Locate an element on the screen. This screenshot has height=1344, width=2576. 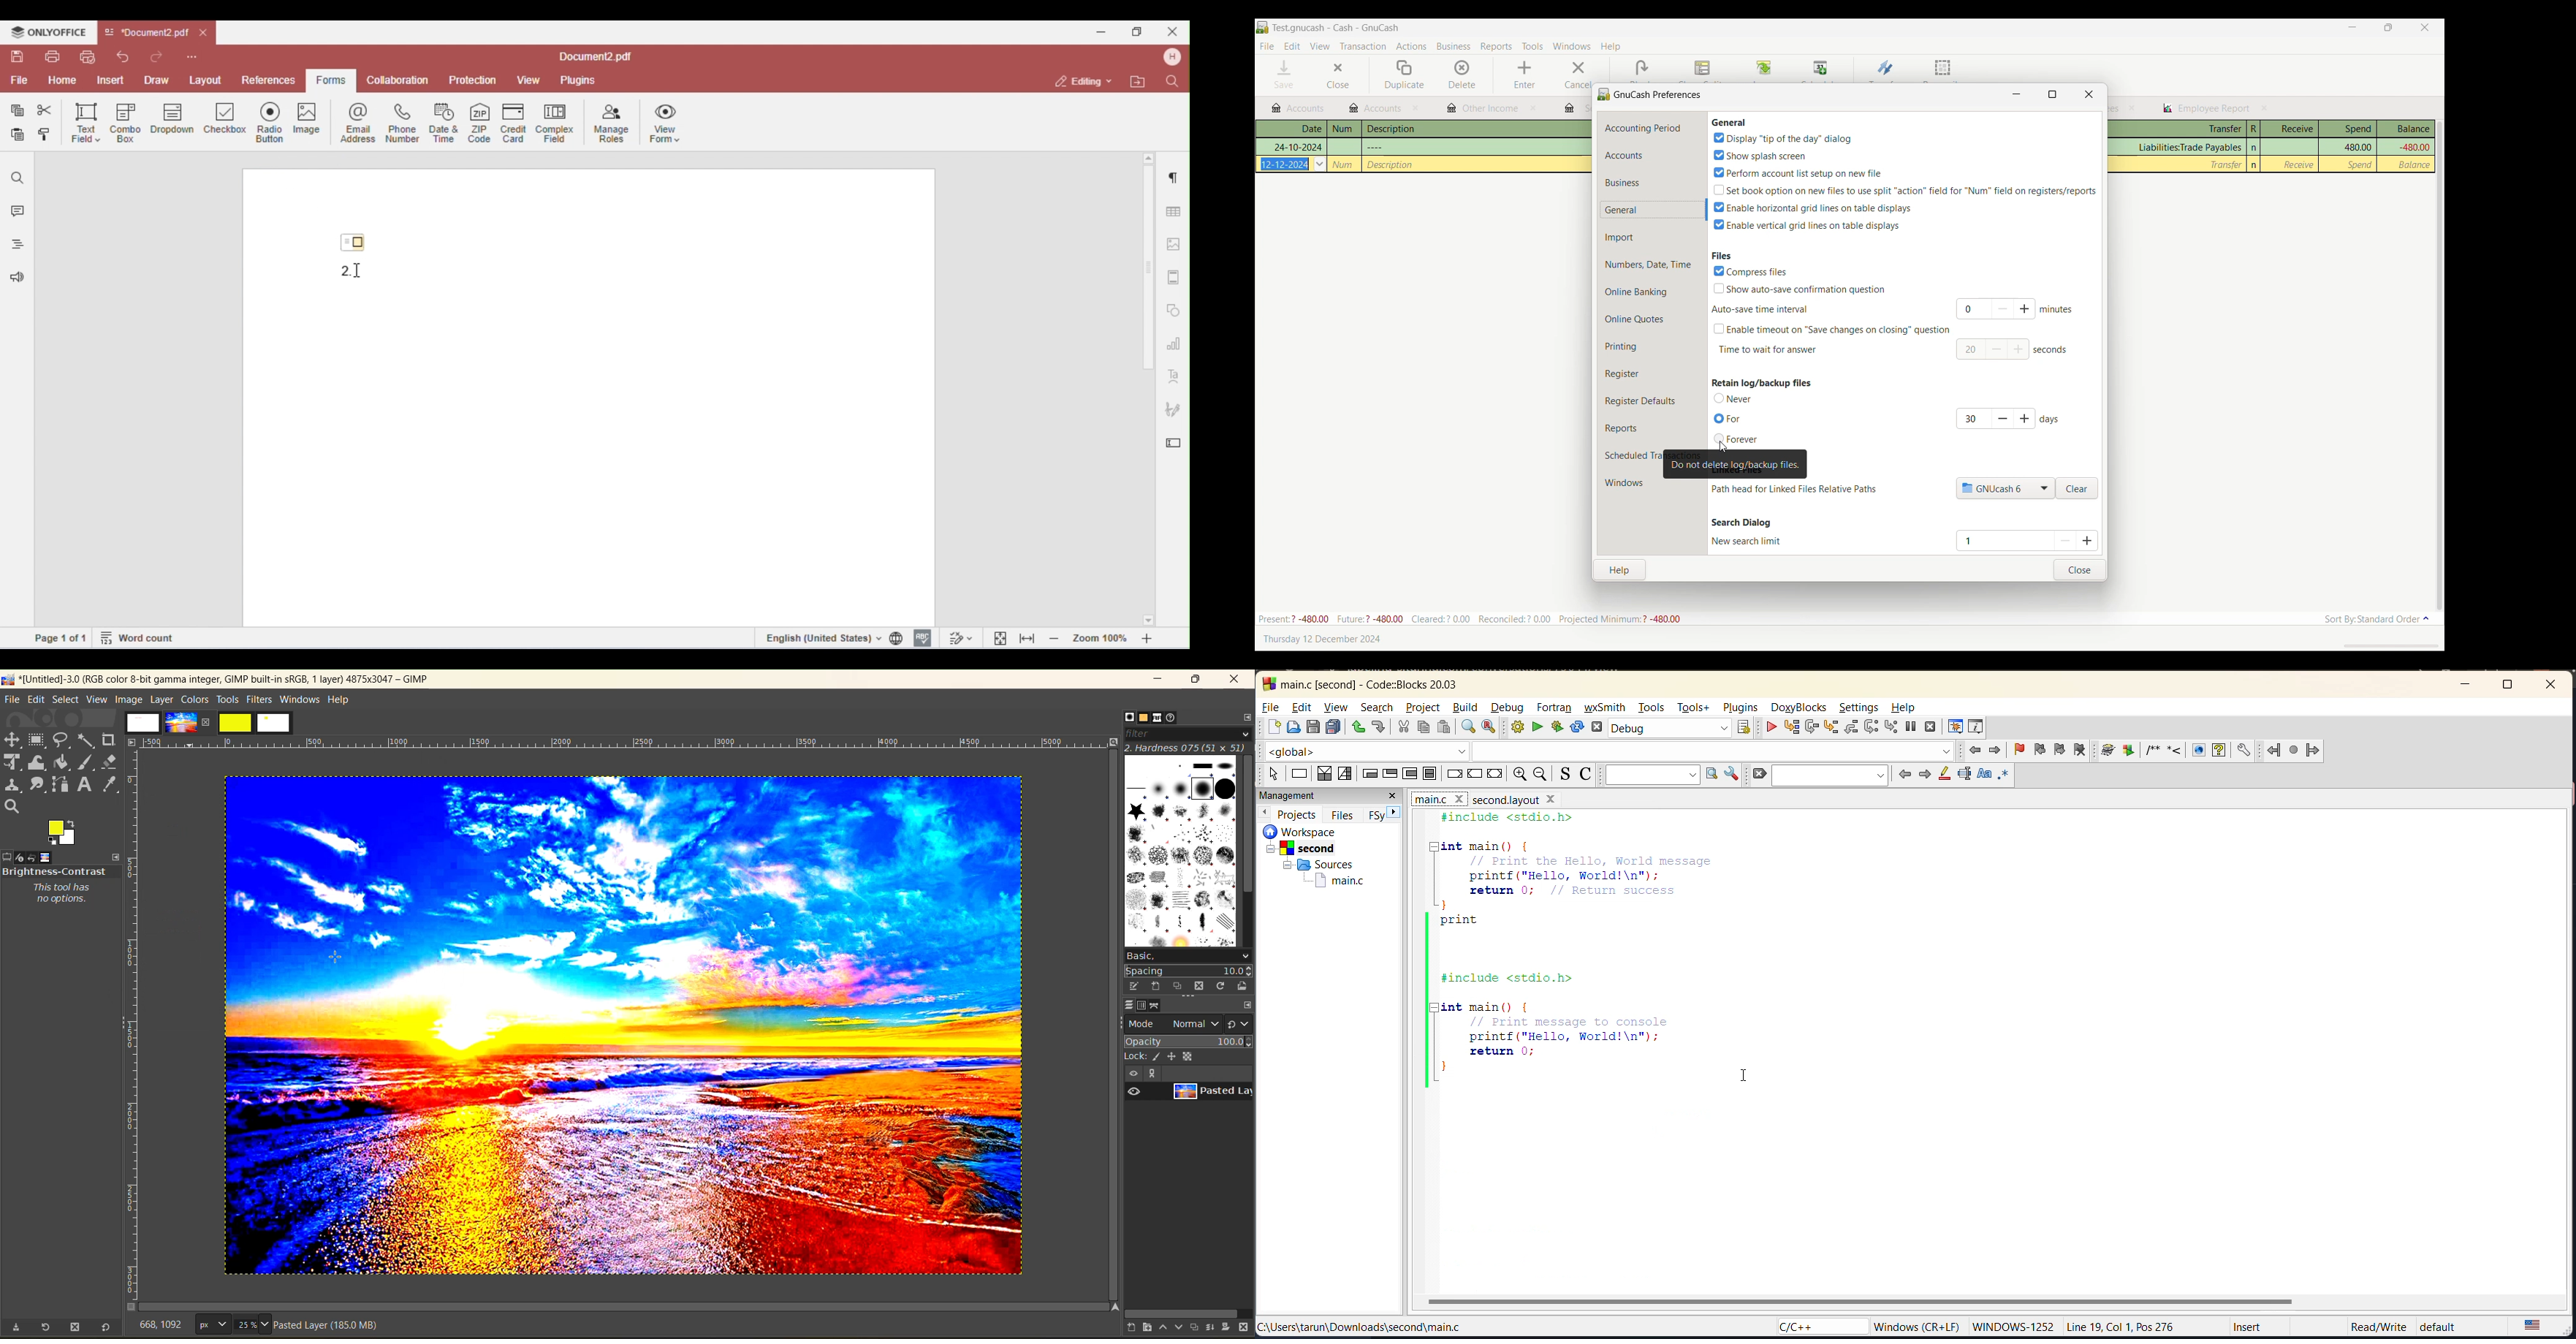
edit is located at coordinates (38, 701).